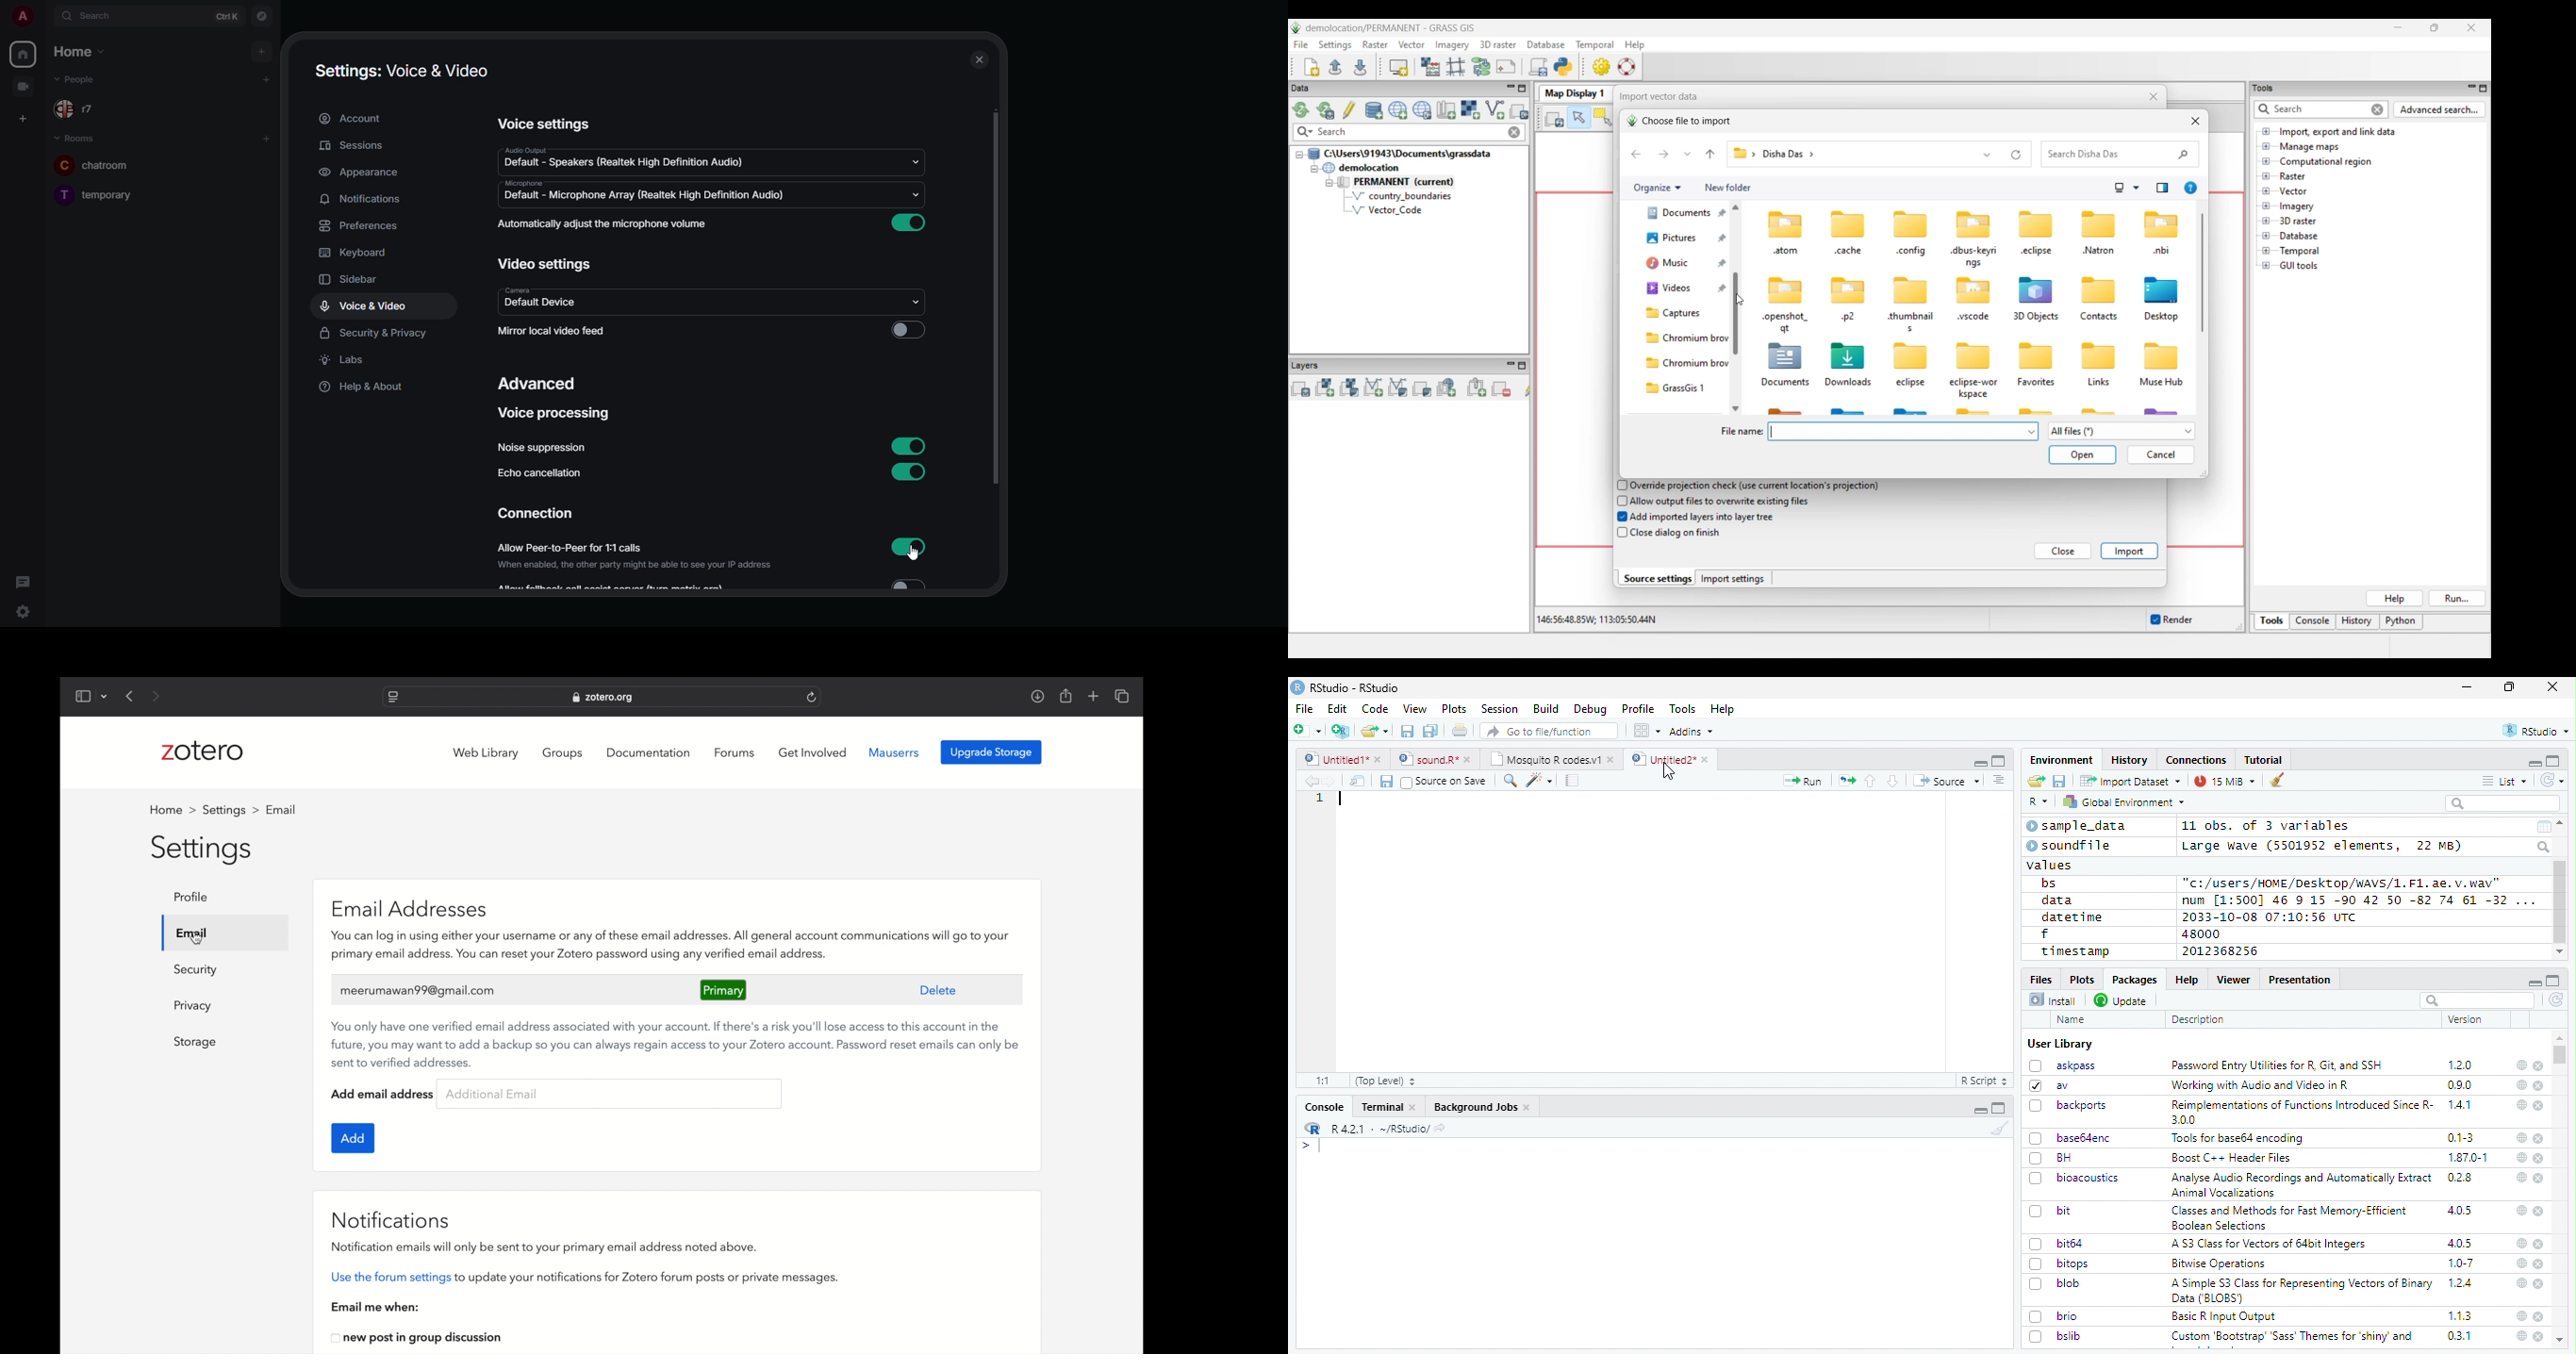  I want to click on people, so click(85, 79).